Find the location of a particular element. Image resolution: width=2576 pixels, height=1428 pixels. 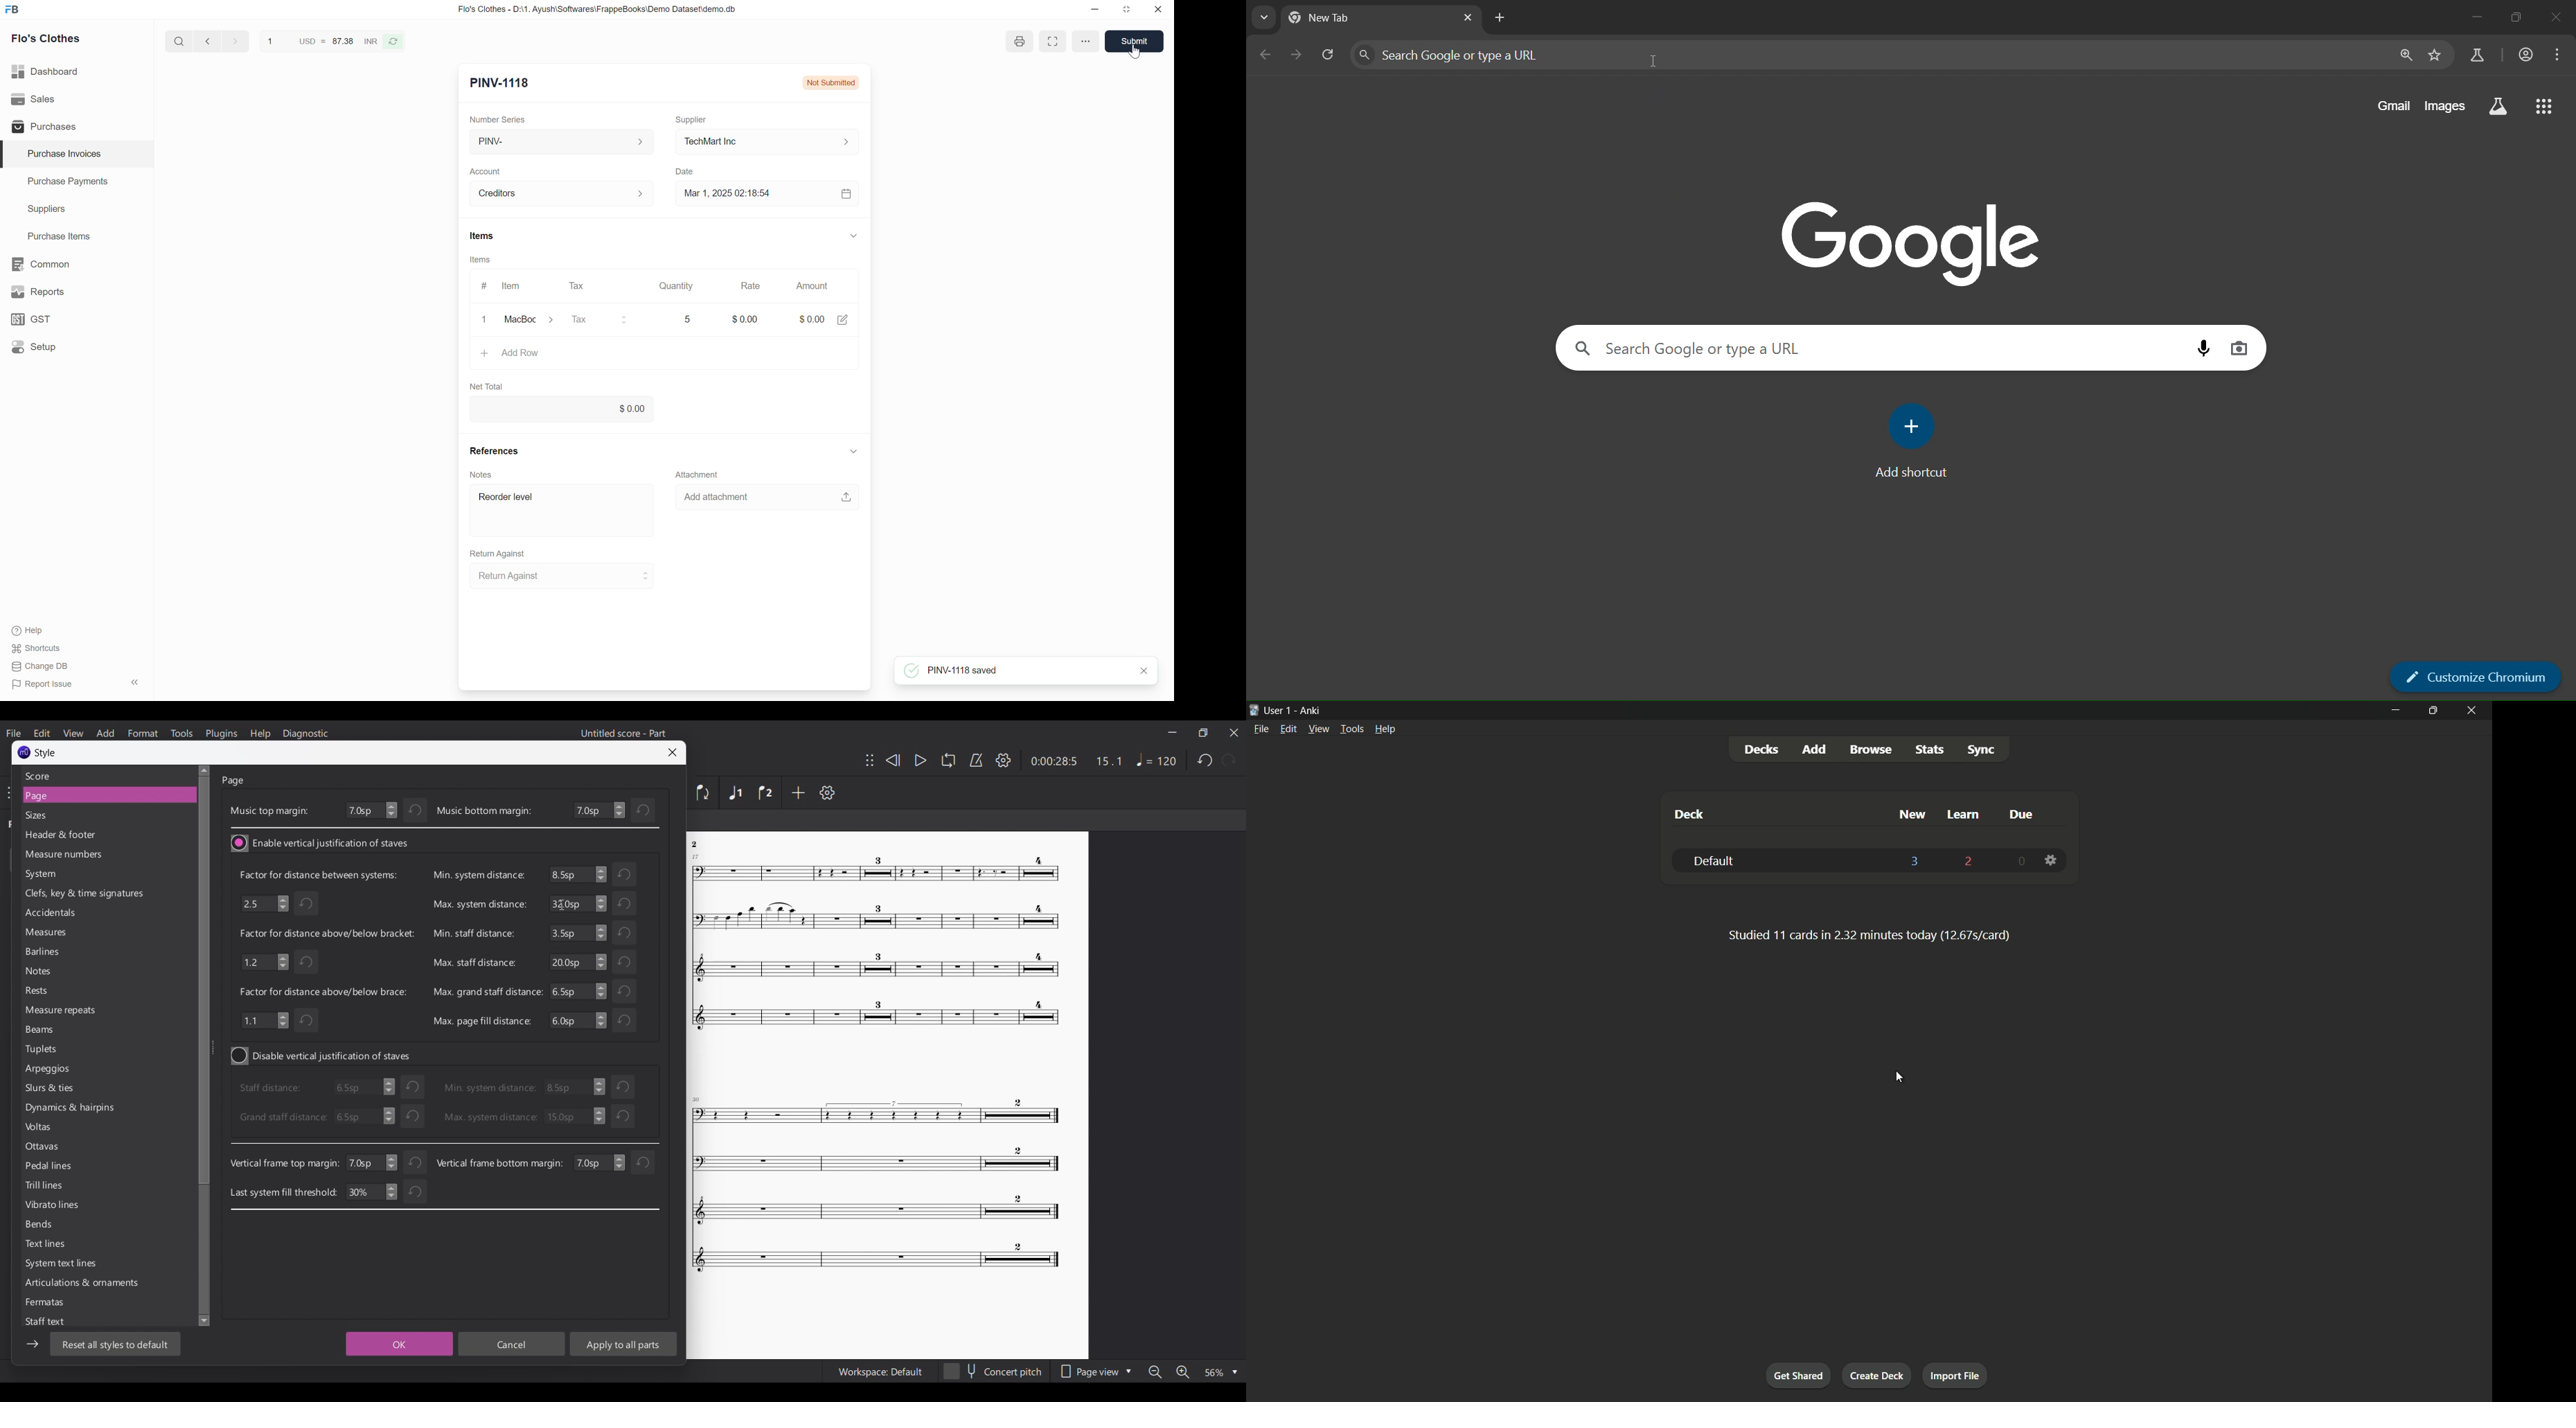

New Entry is located at coordinates (501, 83).